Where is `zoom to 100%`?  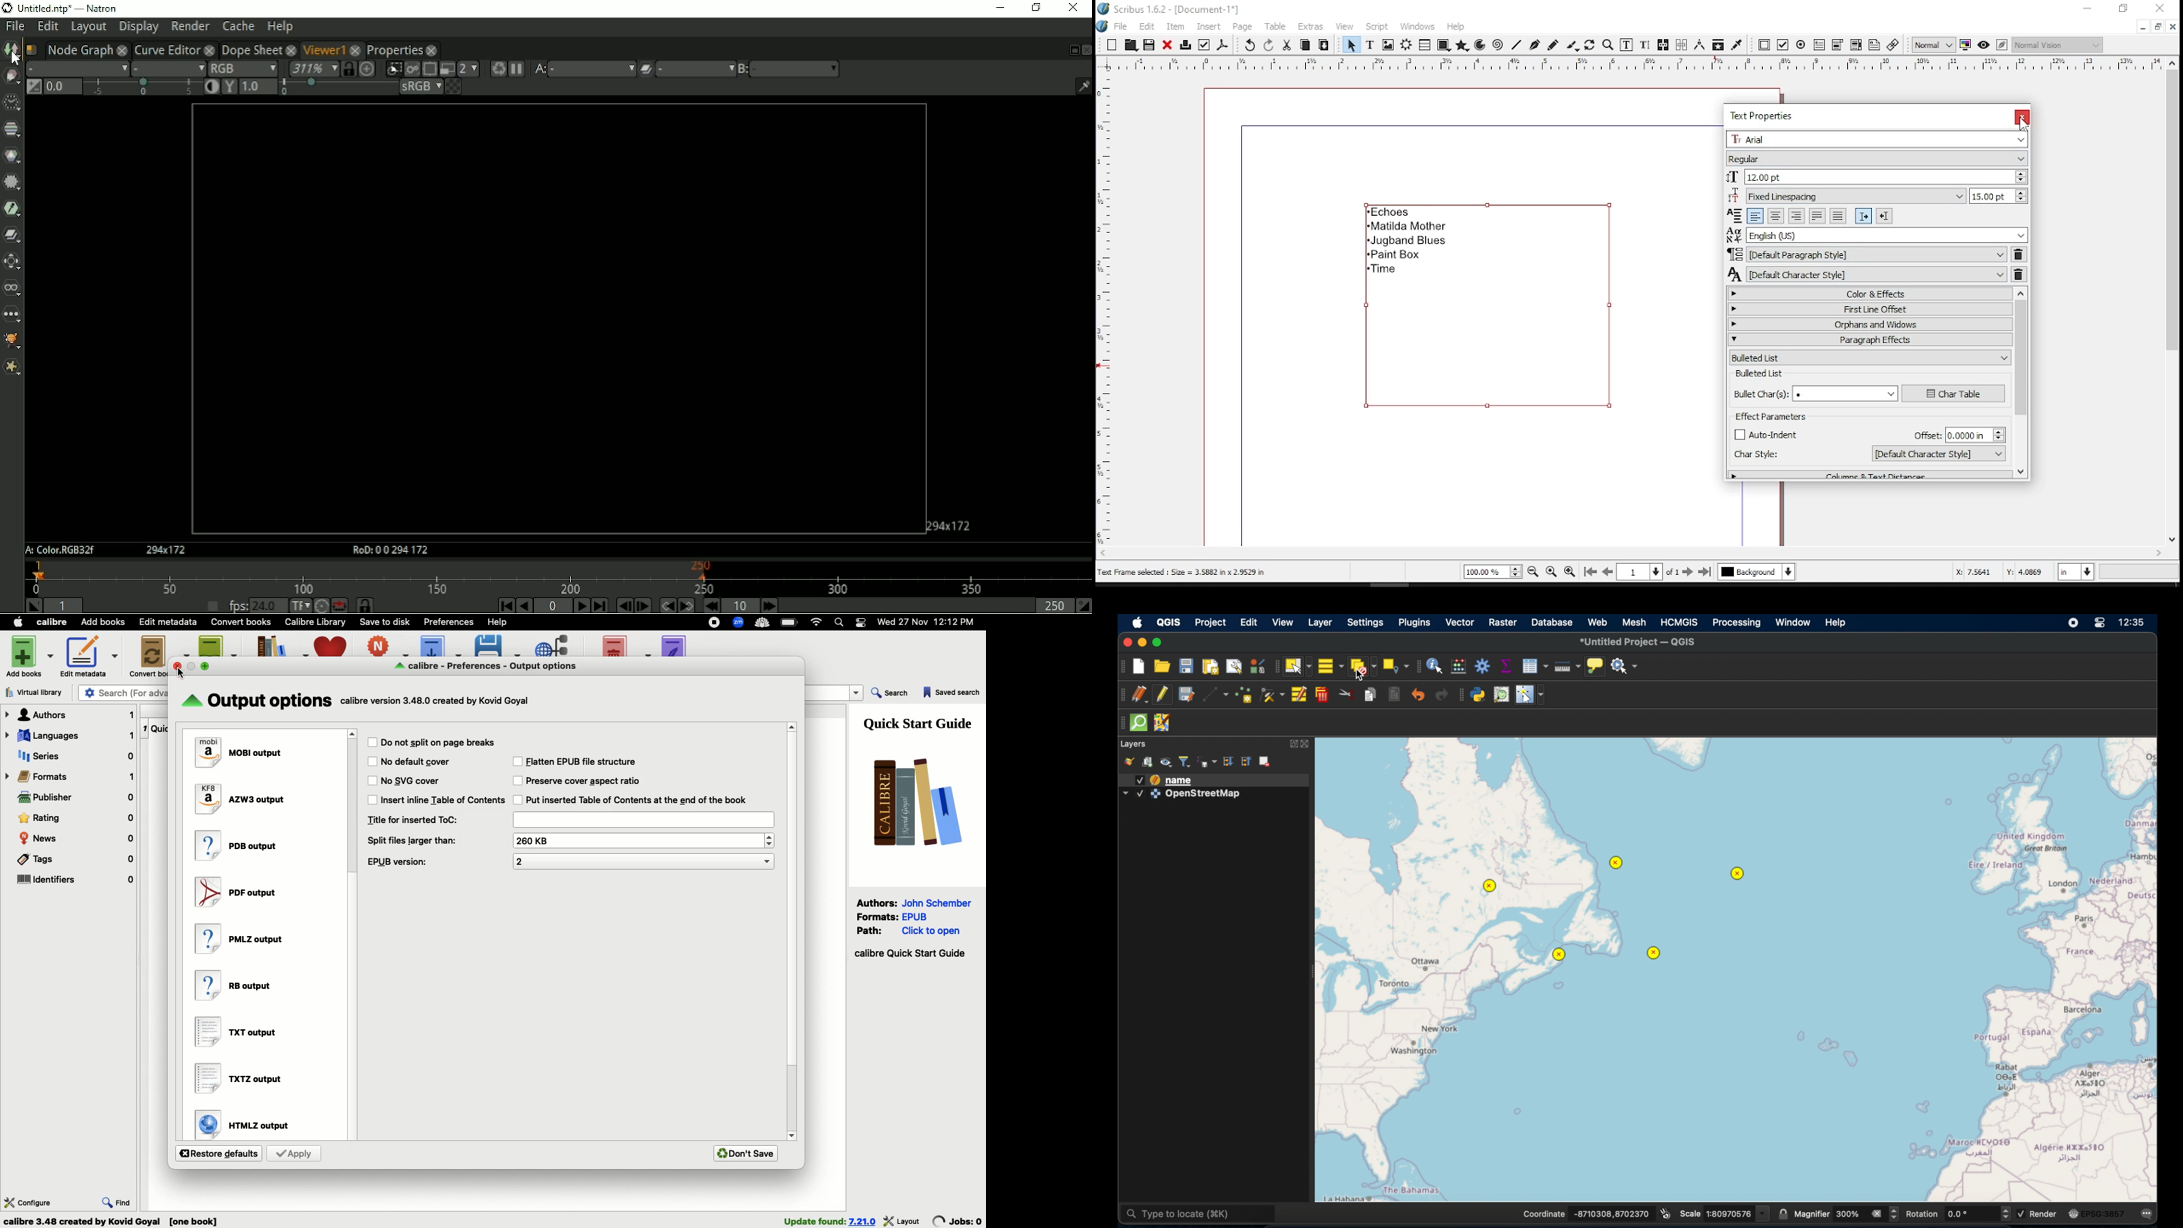
zoom to 100% is located at coordinates (1552, 571).